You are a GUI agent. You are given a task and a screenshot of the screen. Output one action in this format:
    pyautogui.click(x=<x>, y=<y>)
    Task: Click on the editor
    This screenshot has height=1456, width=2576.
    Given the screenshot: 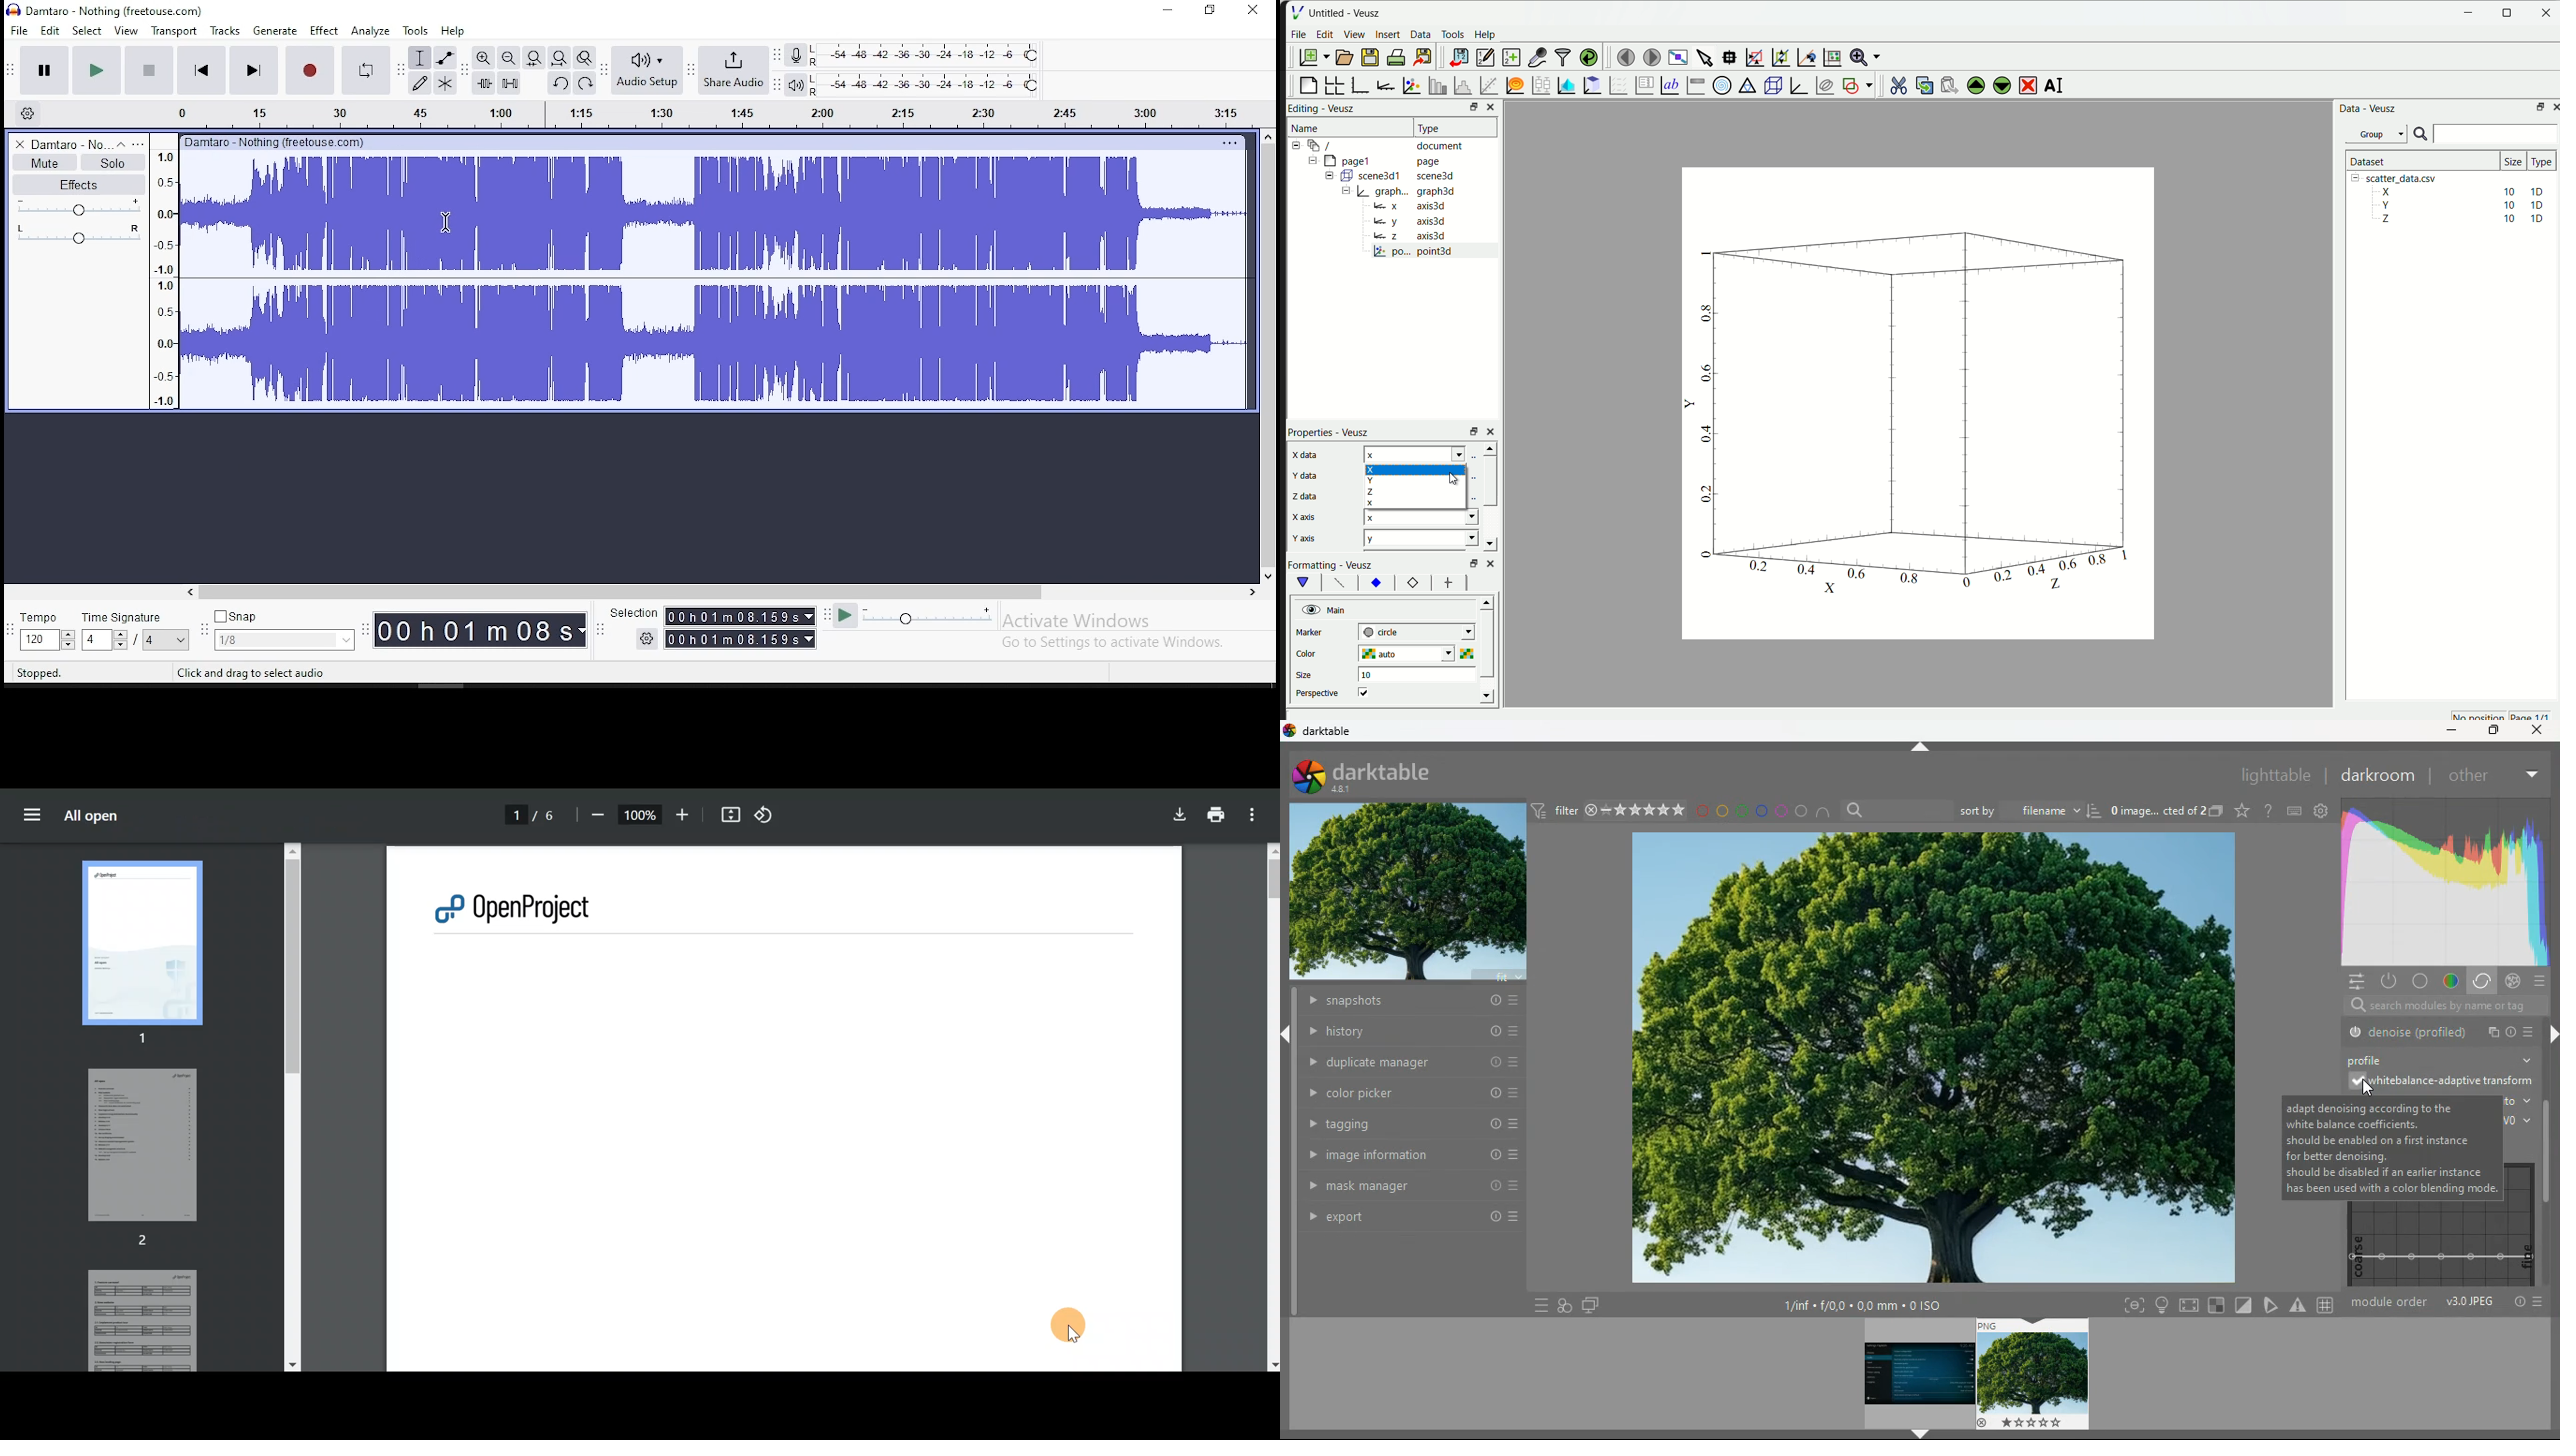 What is the action you would take?
    pyautogui.click(x=1483, y=57)
    